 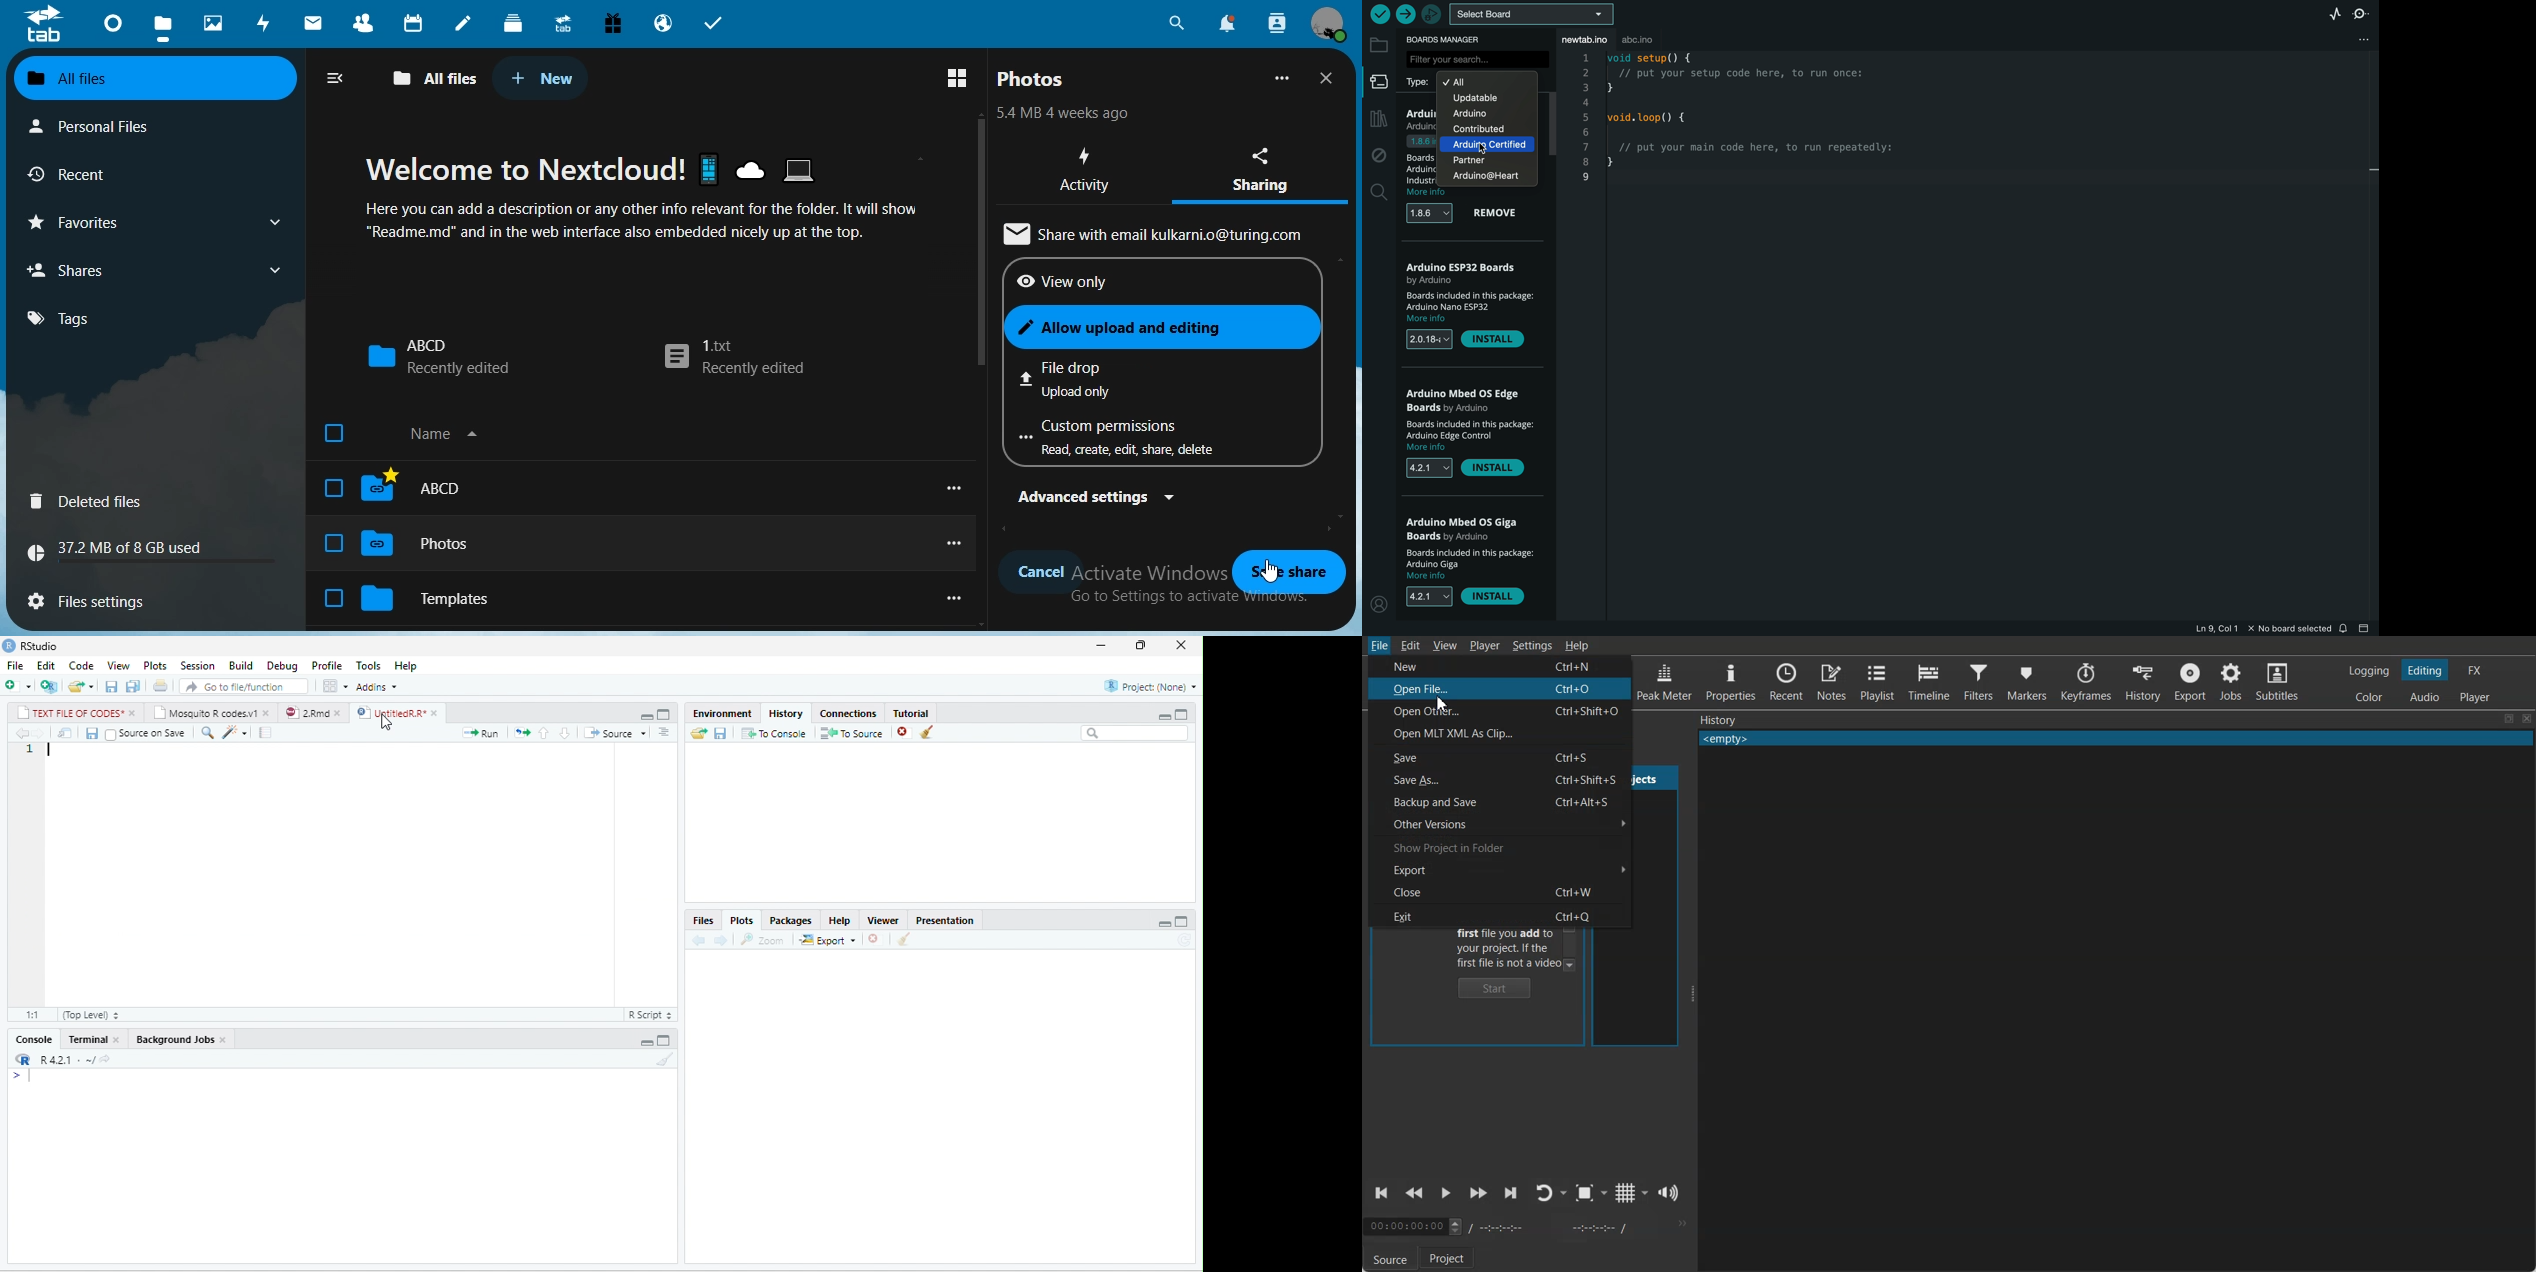 What do you see at coordinates (41, 647) in the screenshot?
I see `RStudio` at bounding box center [41, 647].